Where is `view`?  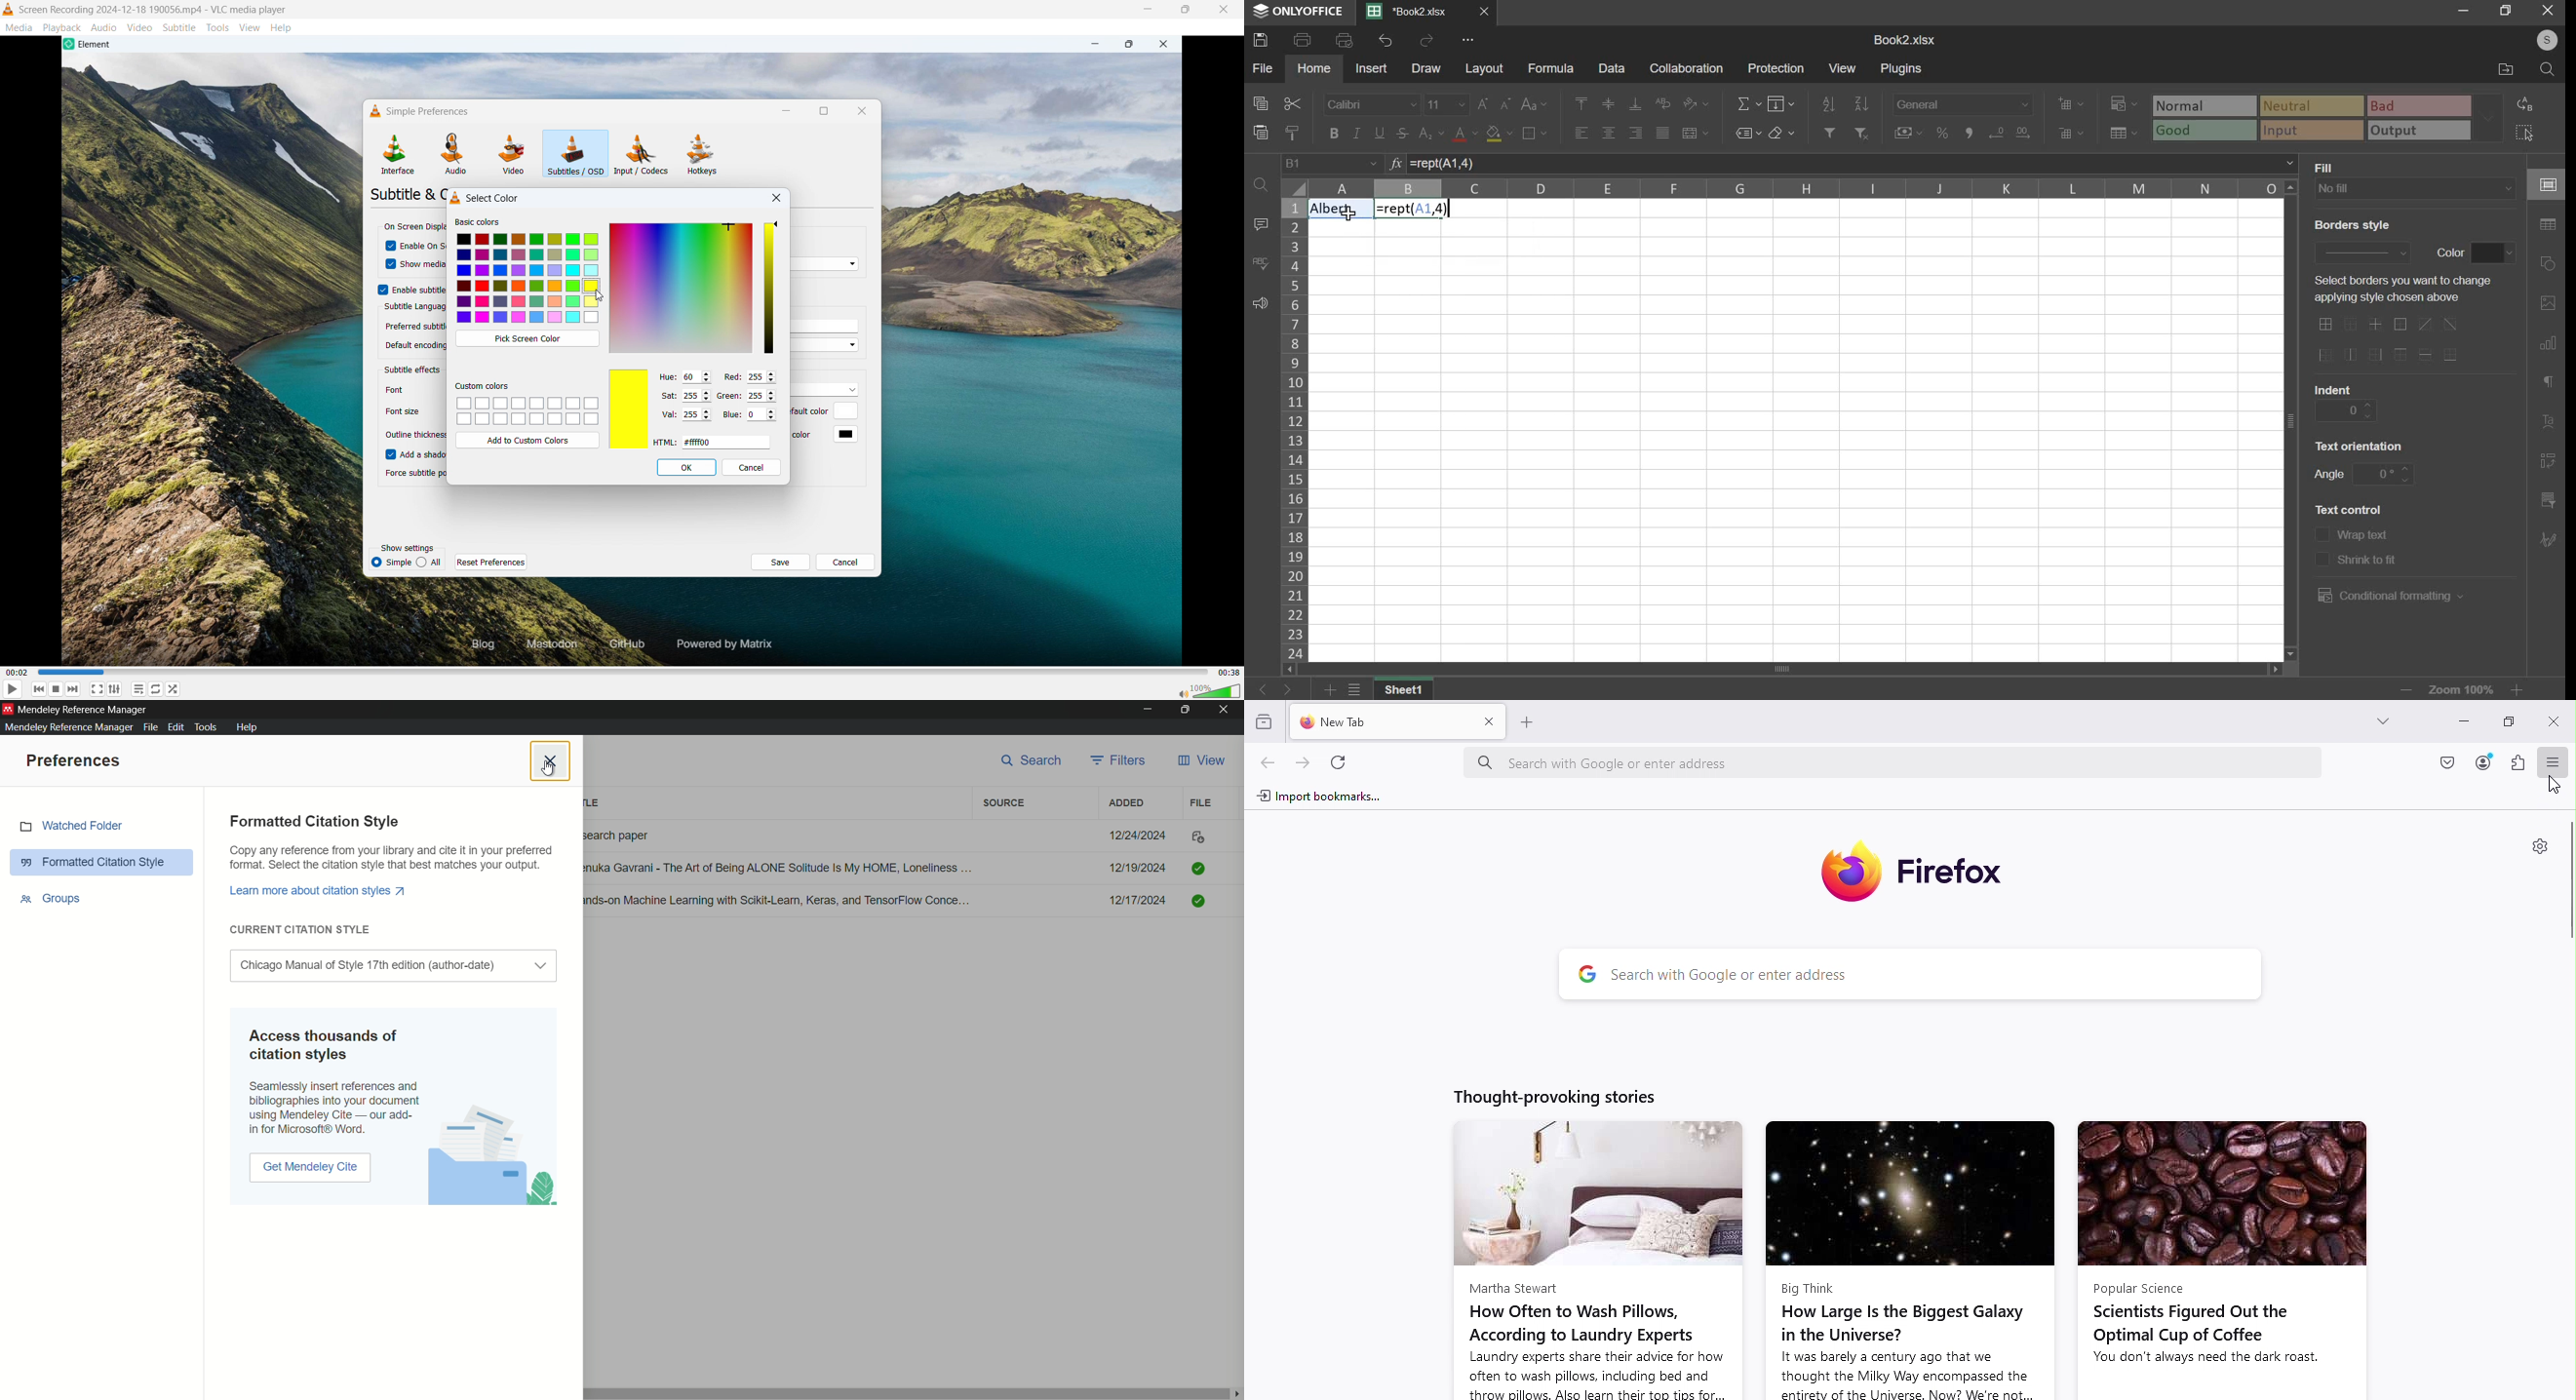
view is located at coordinates (1843, 68).